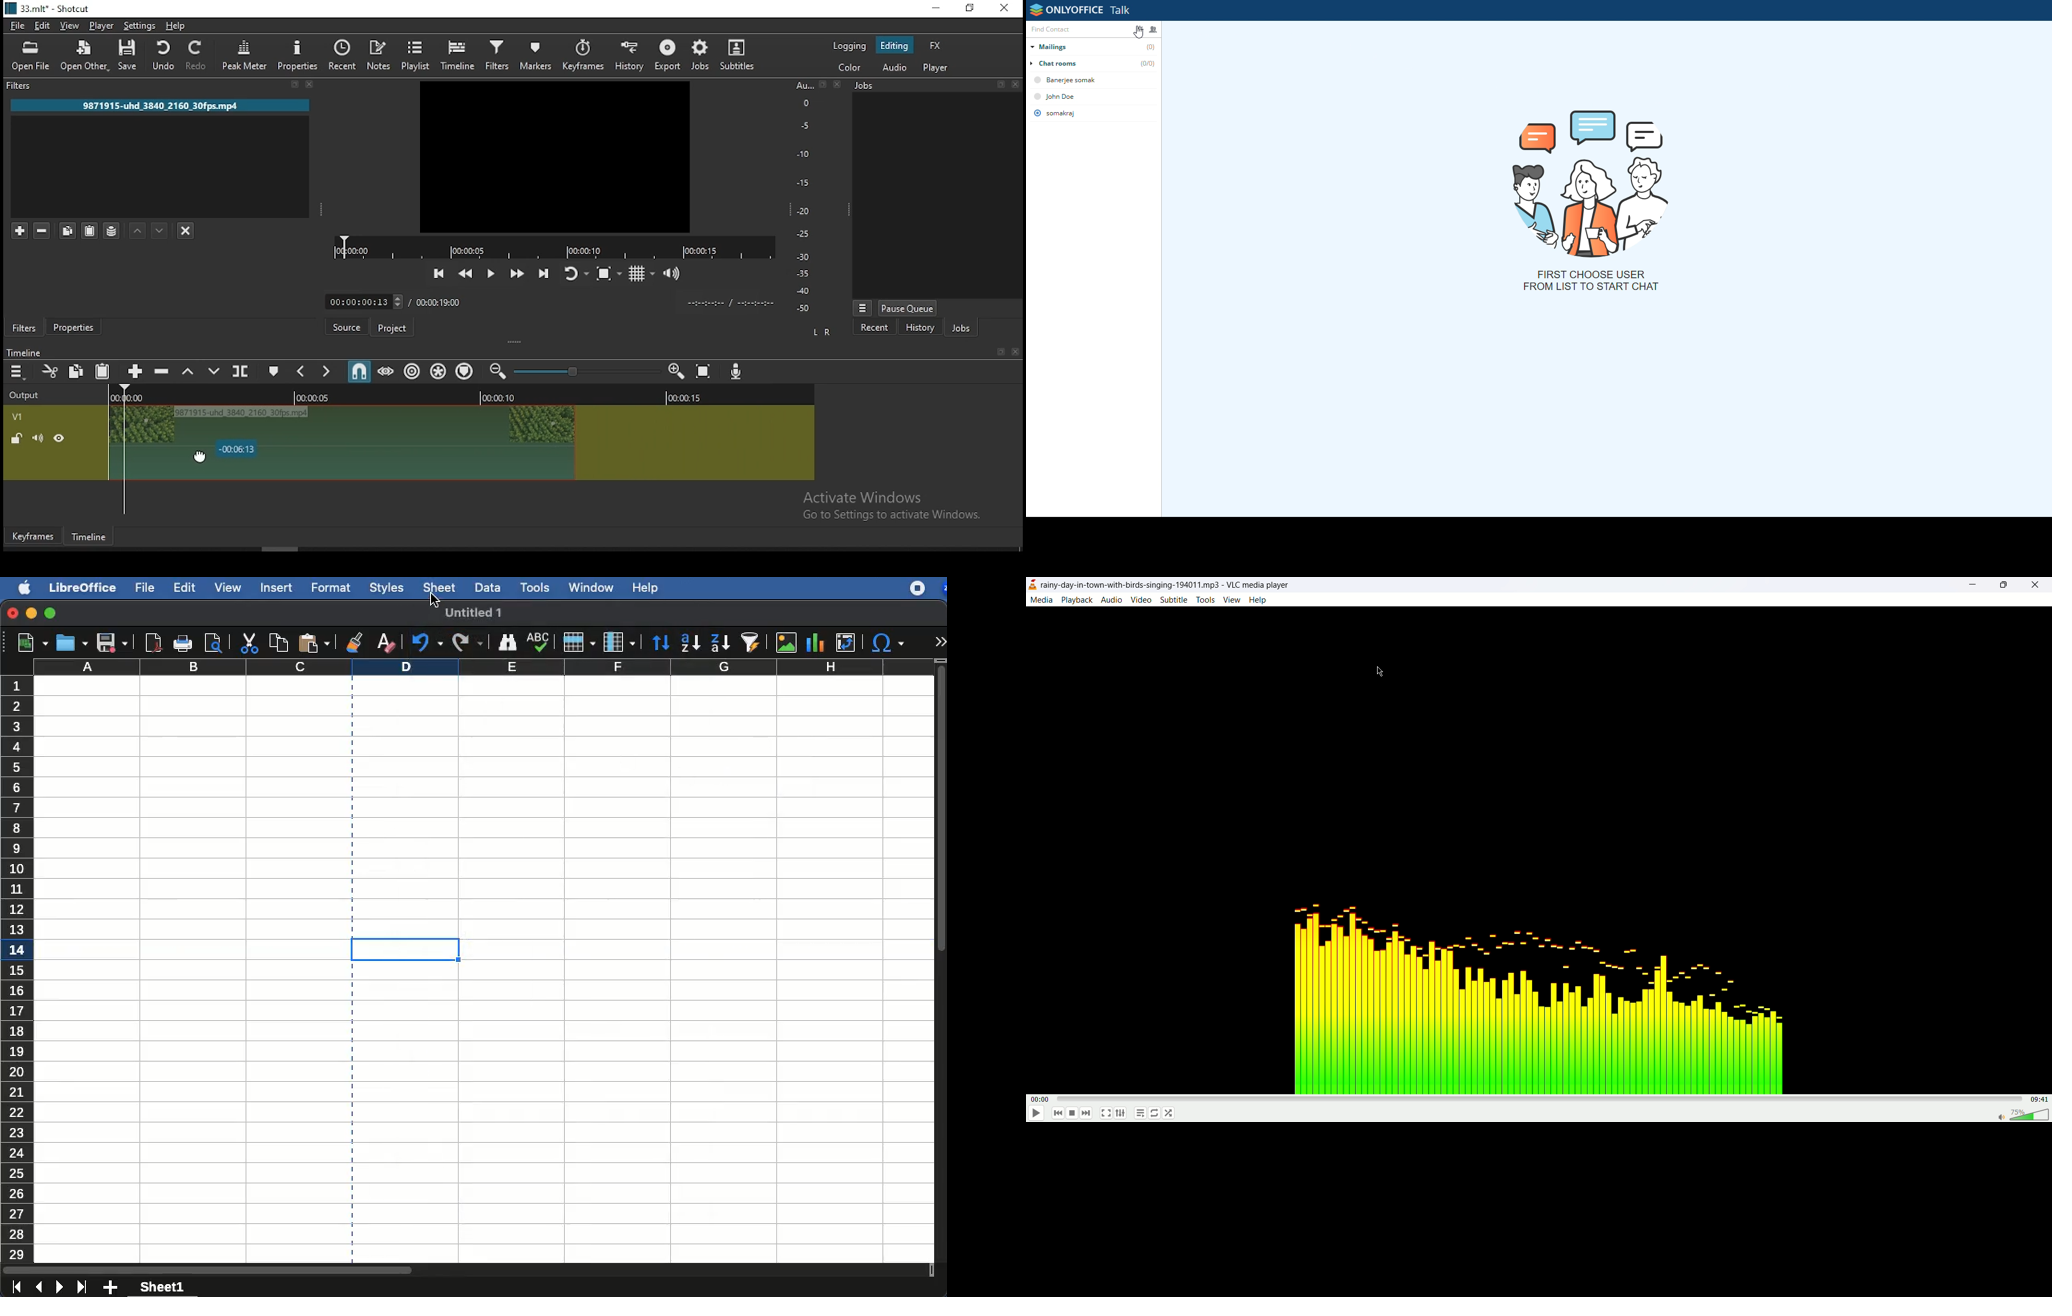 Image resolution: width=2072 pixels, height=1316 pixels. What do you see at coordinates (1113, 600) in the screenshot?
I see `audio` at bounding box center [1113, 600].